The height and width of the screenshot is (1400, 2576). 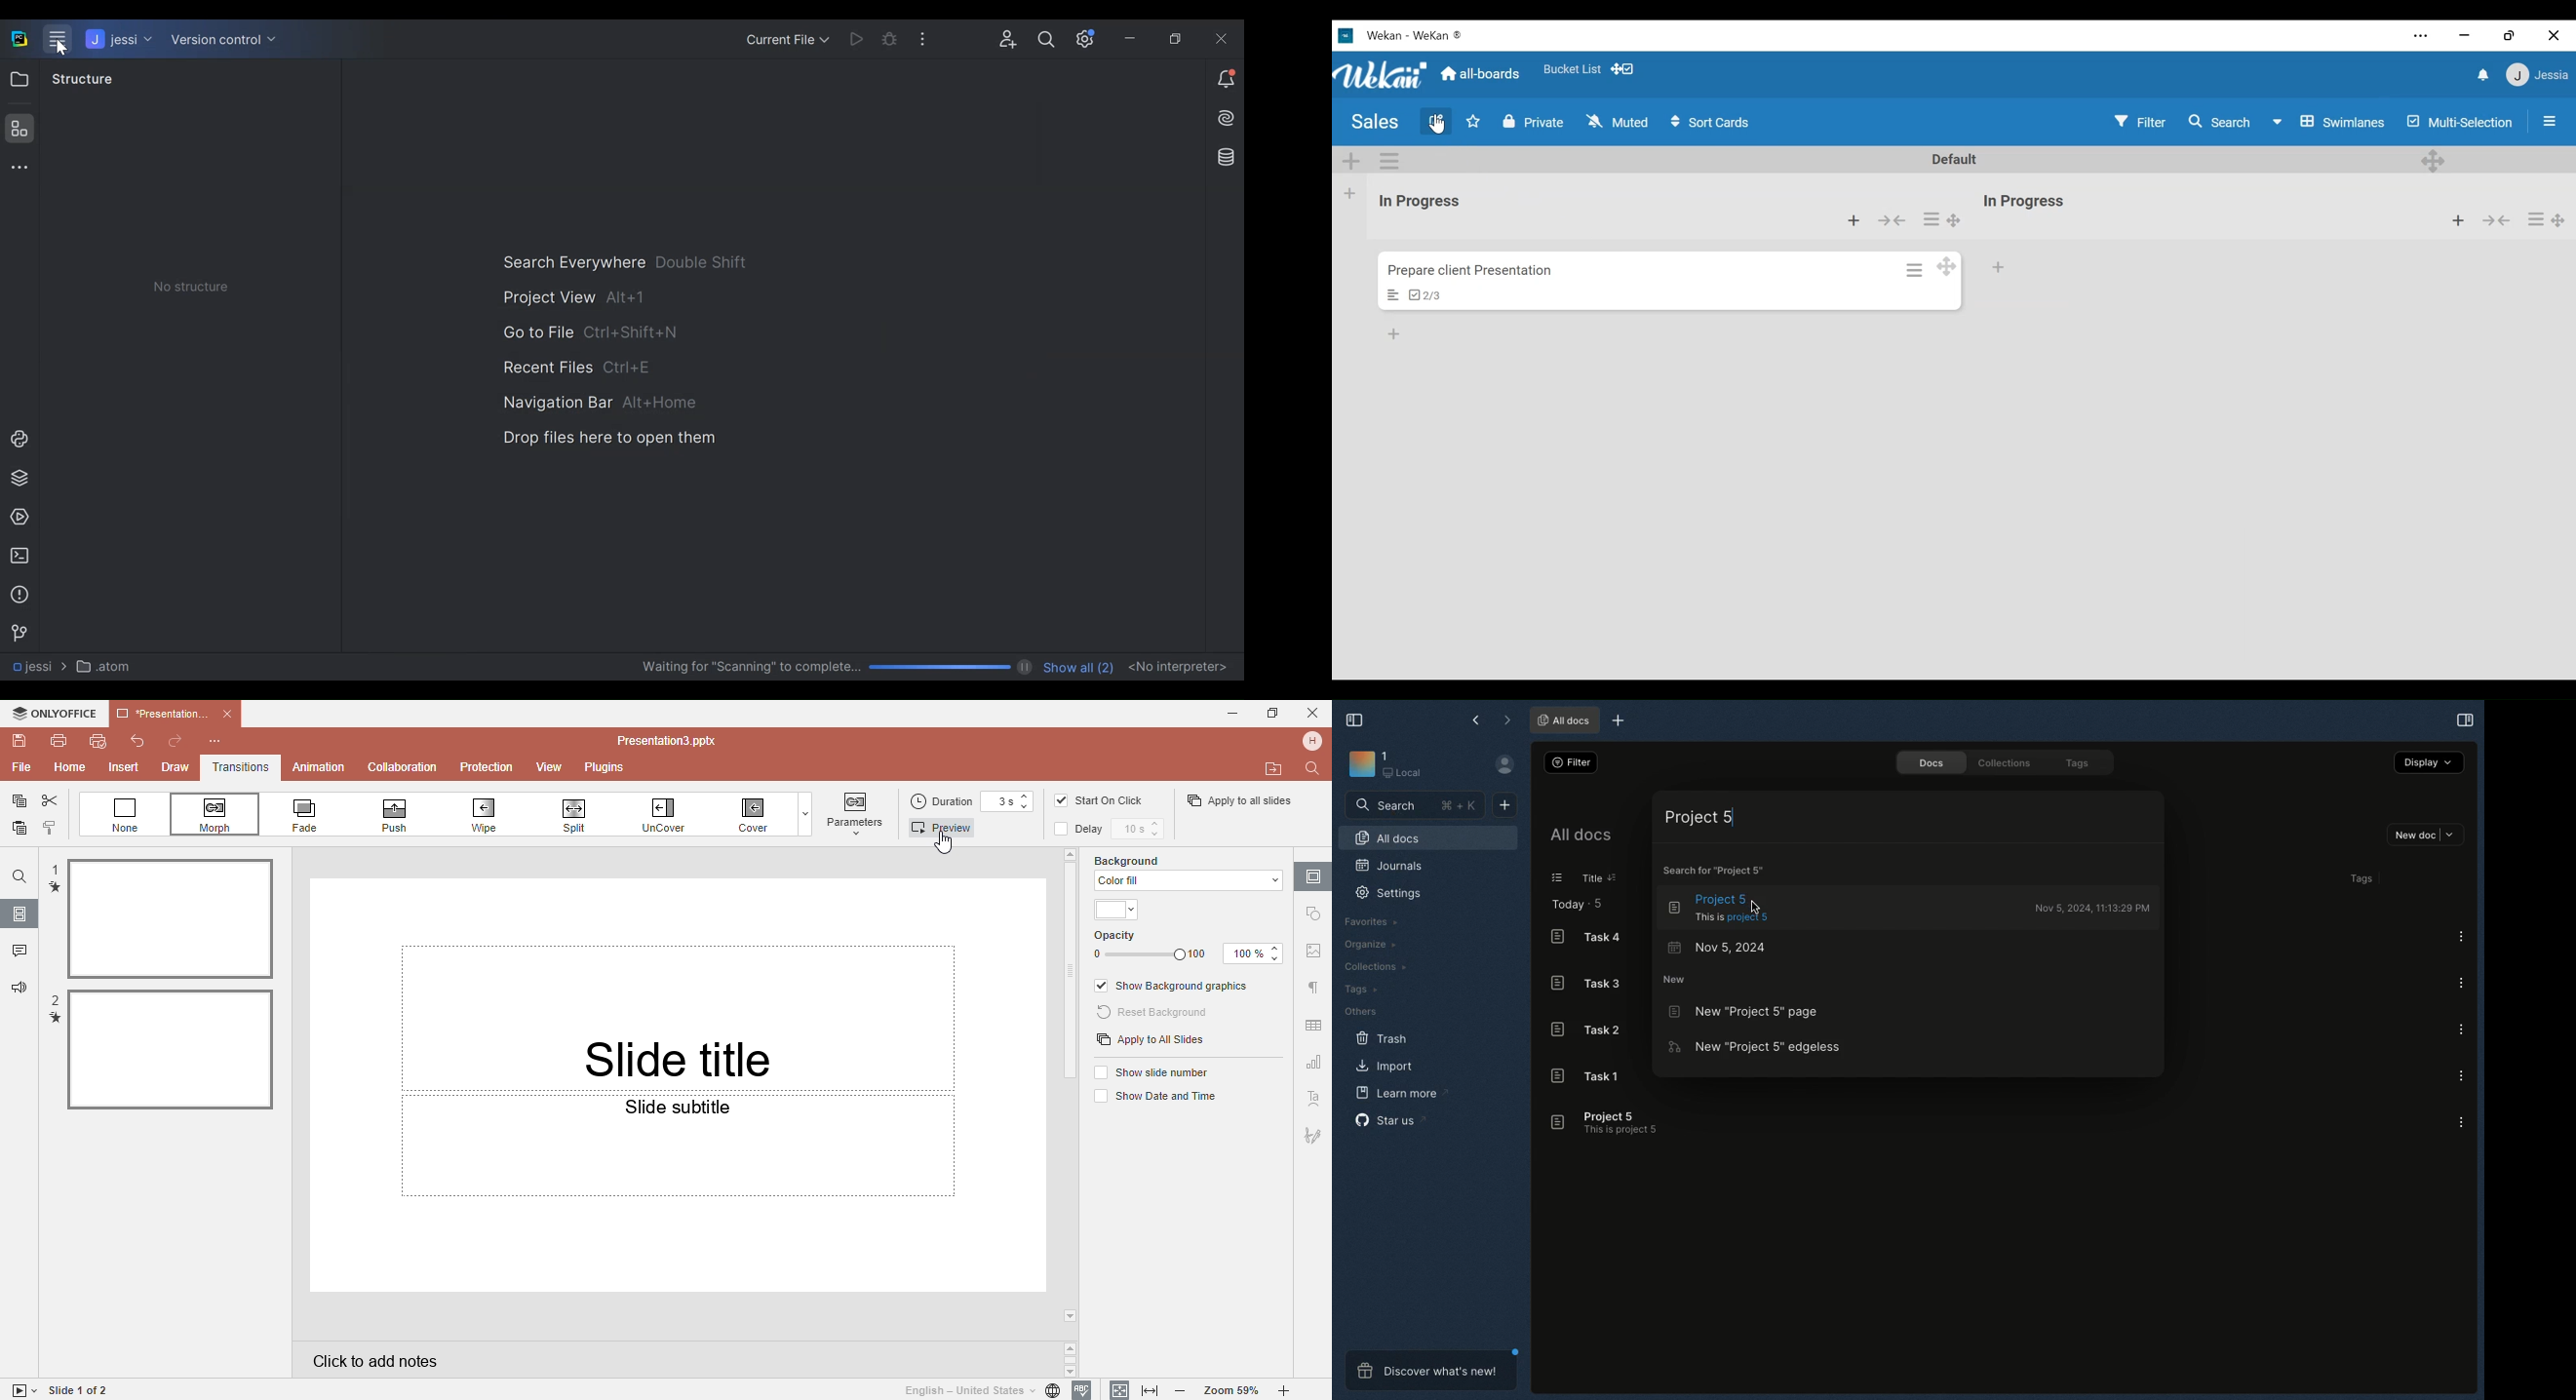 I want to click on Project 5, so click(x=1709, y=819).